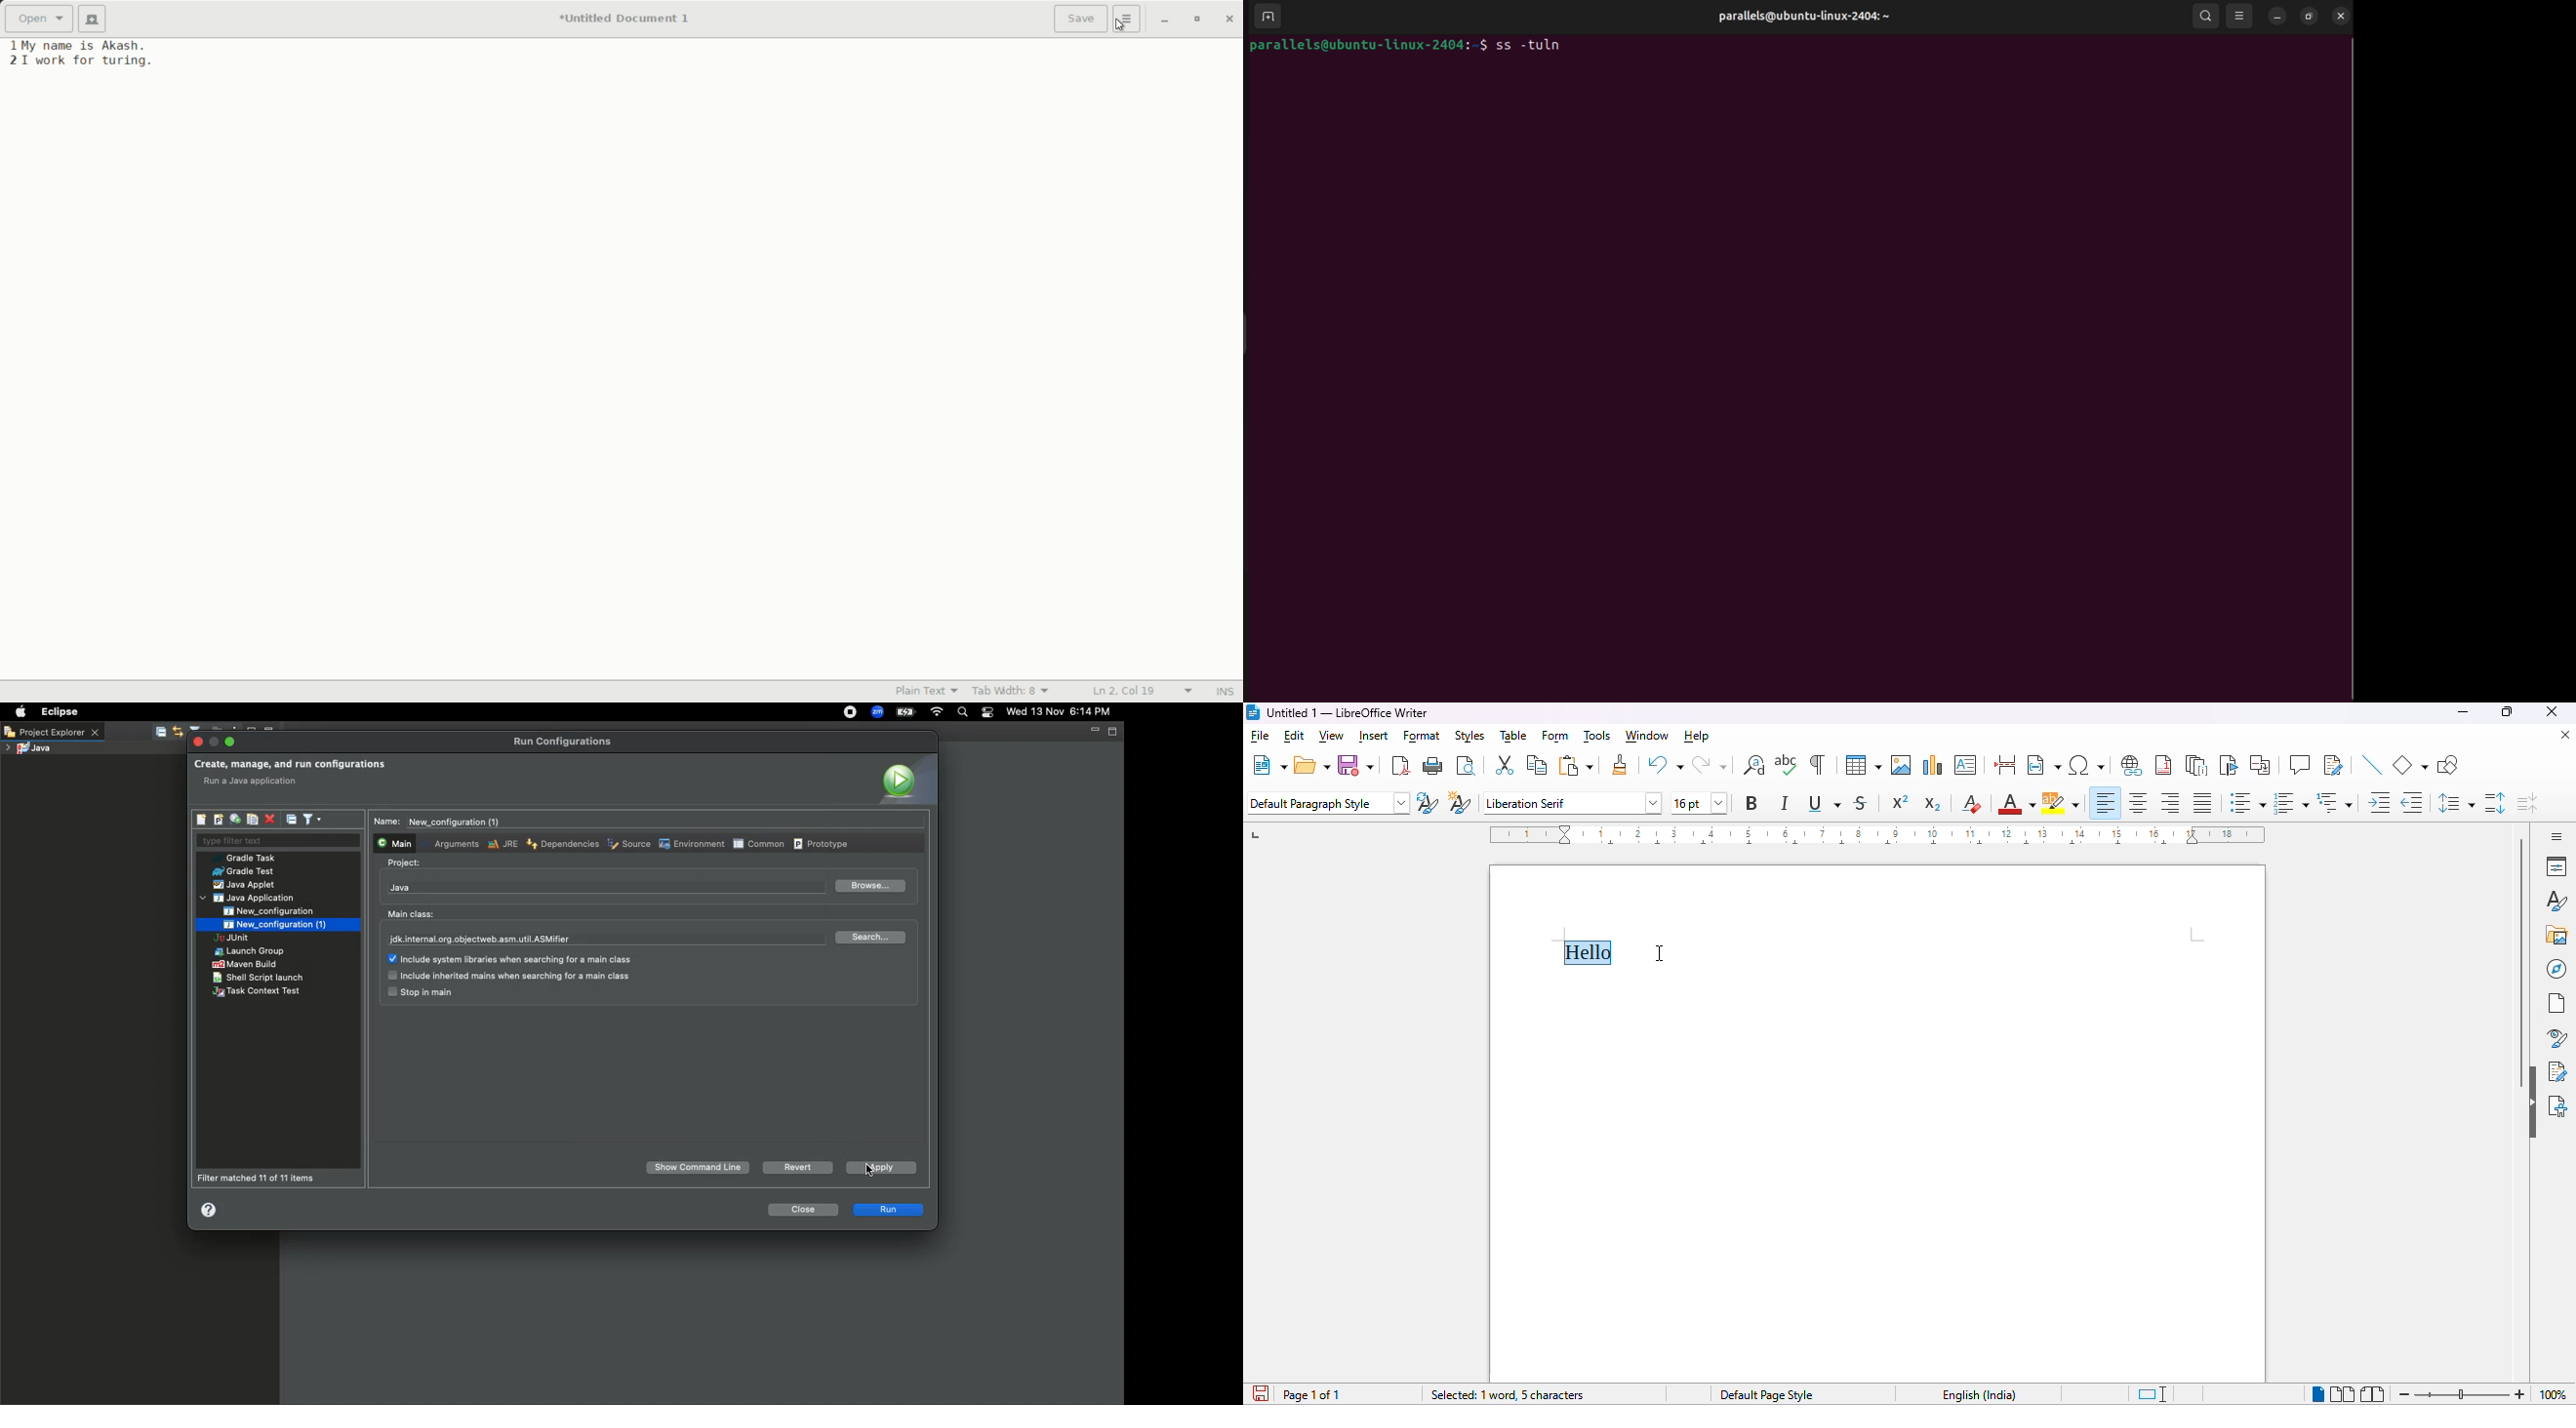  Describe the element at coordinates (2380, 803) in the screenshot. I see `increase indent` at that location.